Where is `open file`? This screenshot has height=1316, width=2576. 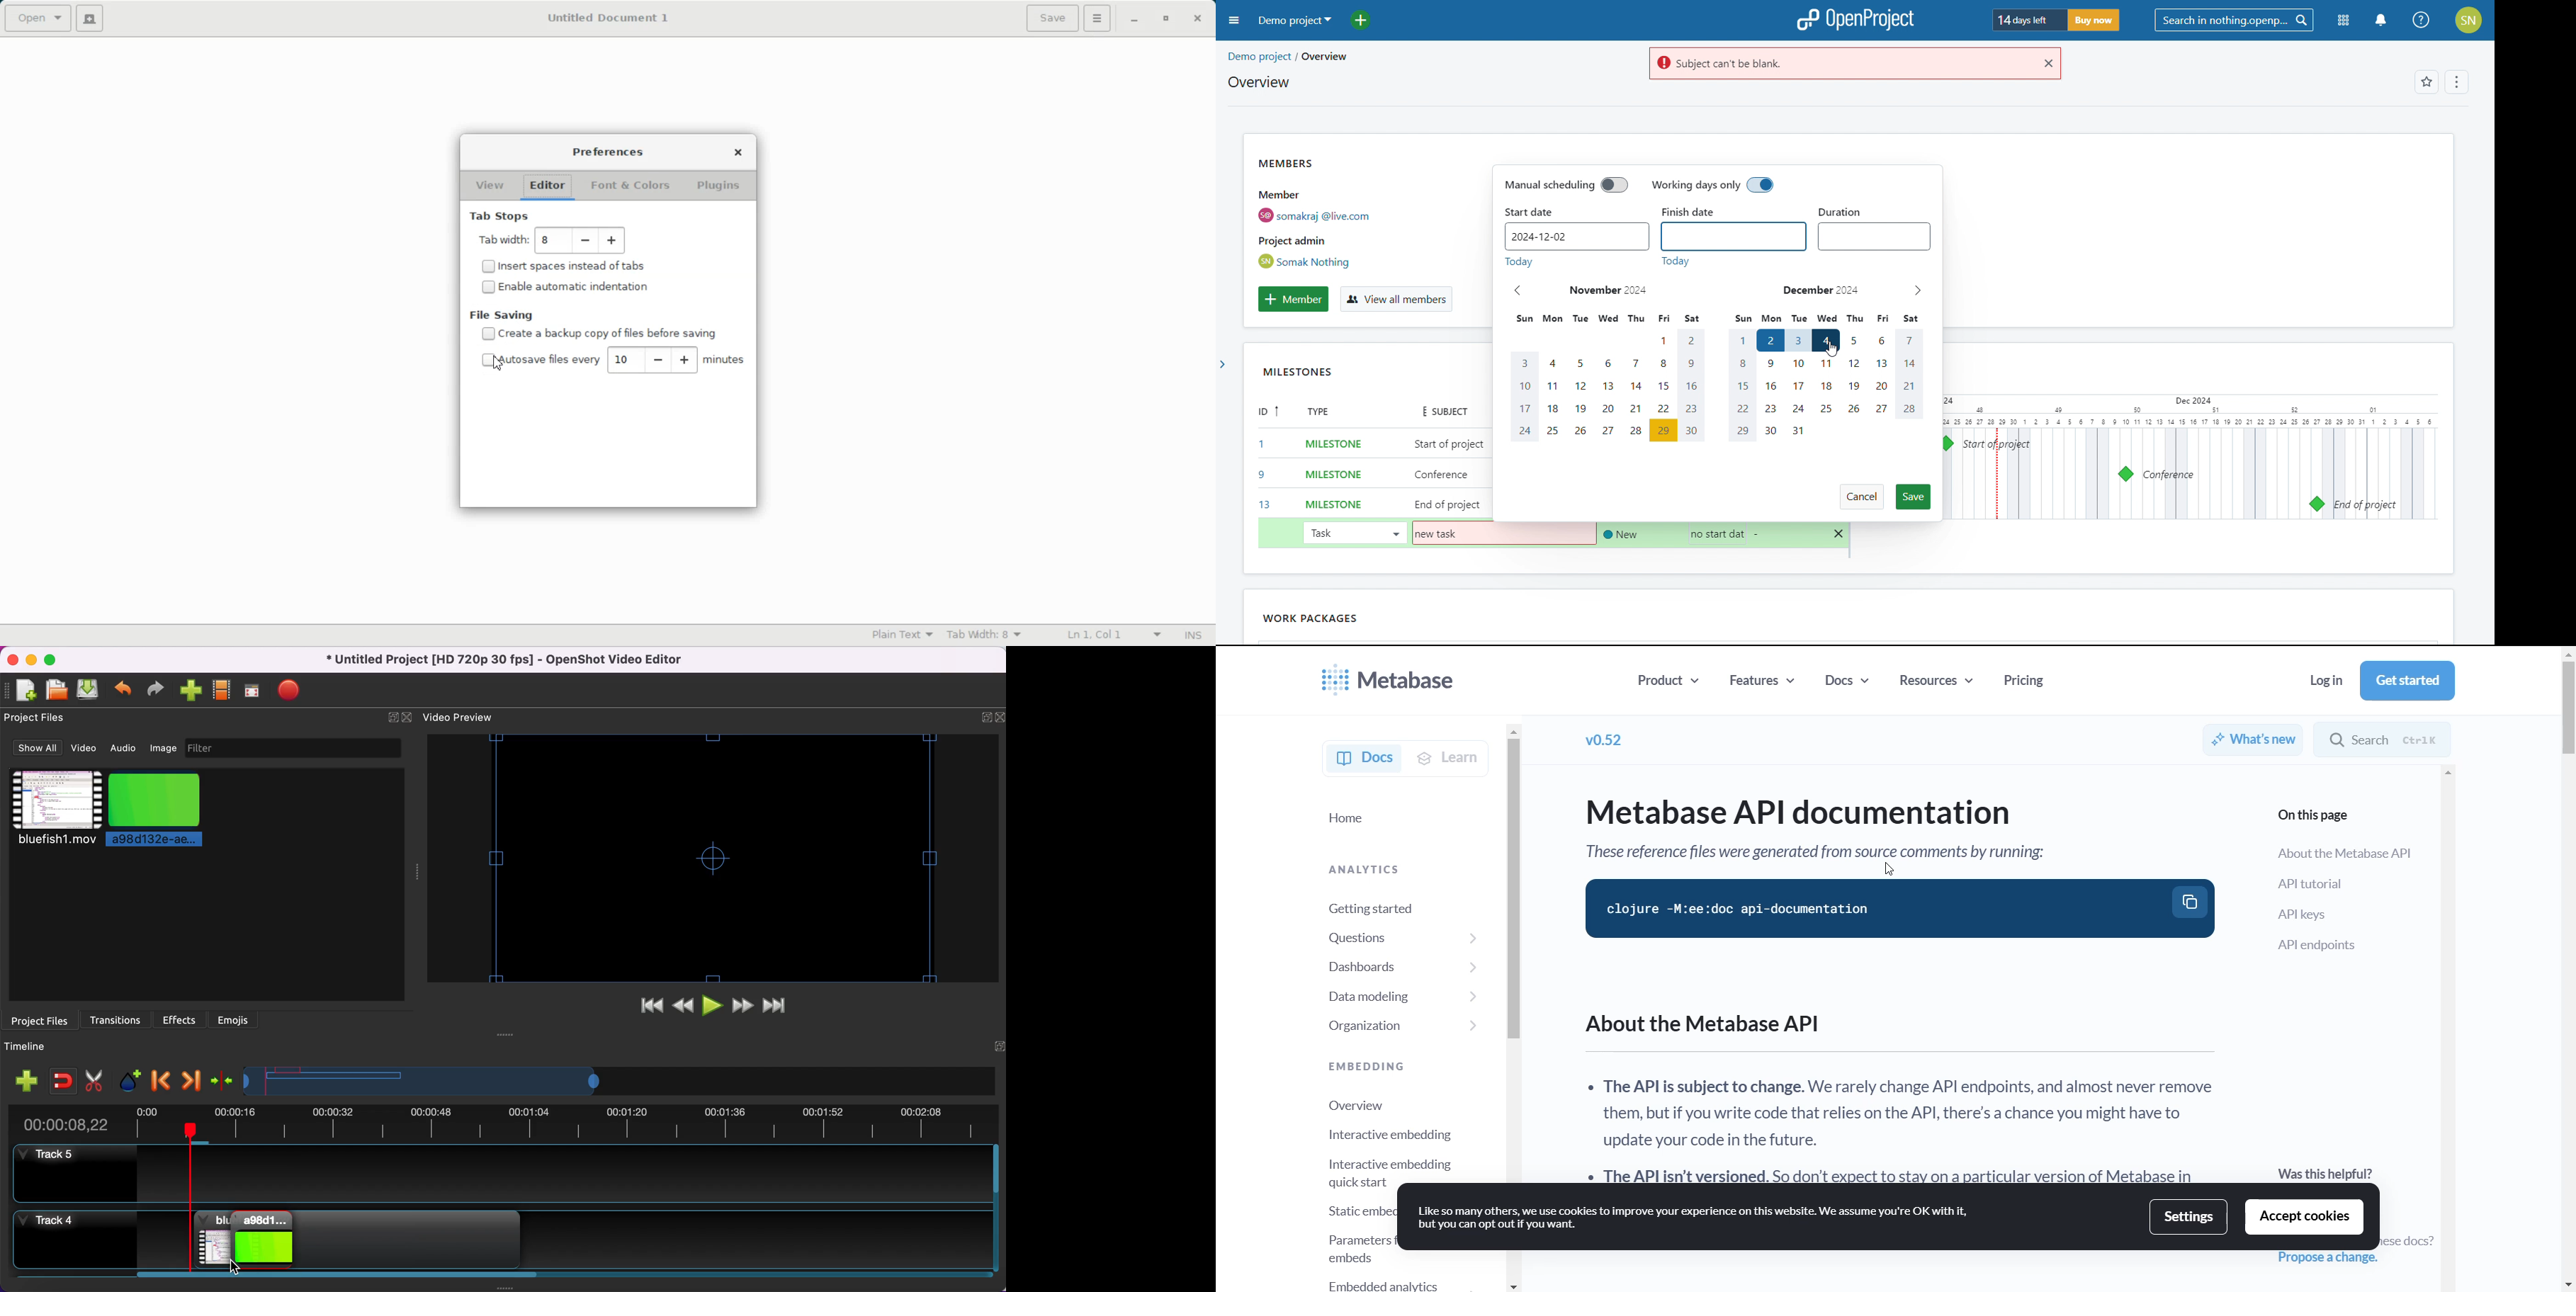 open file is located at coordinates (55, 689).